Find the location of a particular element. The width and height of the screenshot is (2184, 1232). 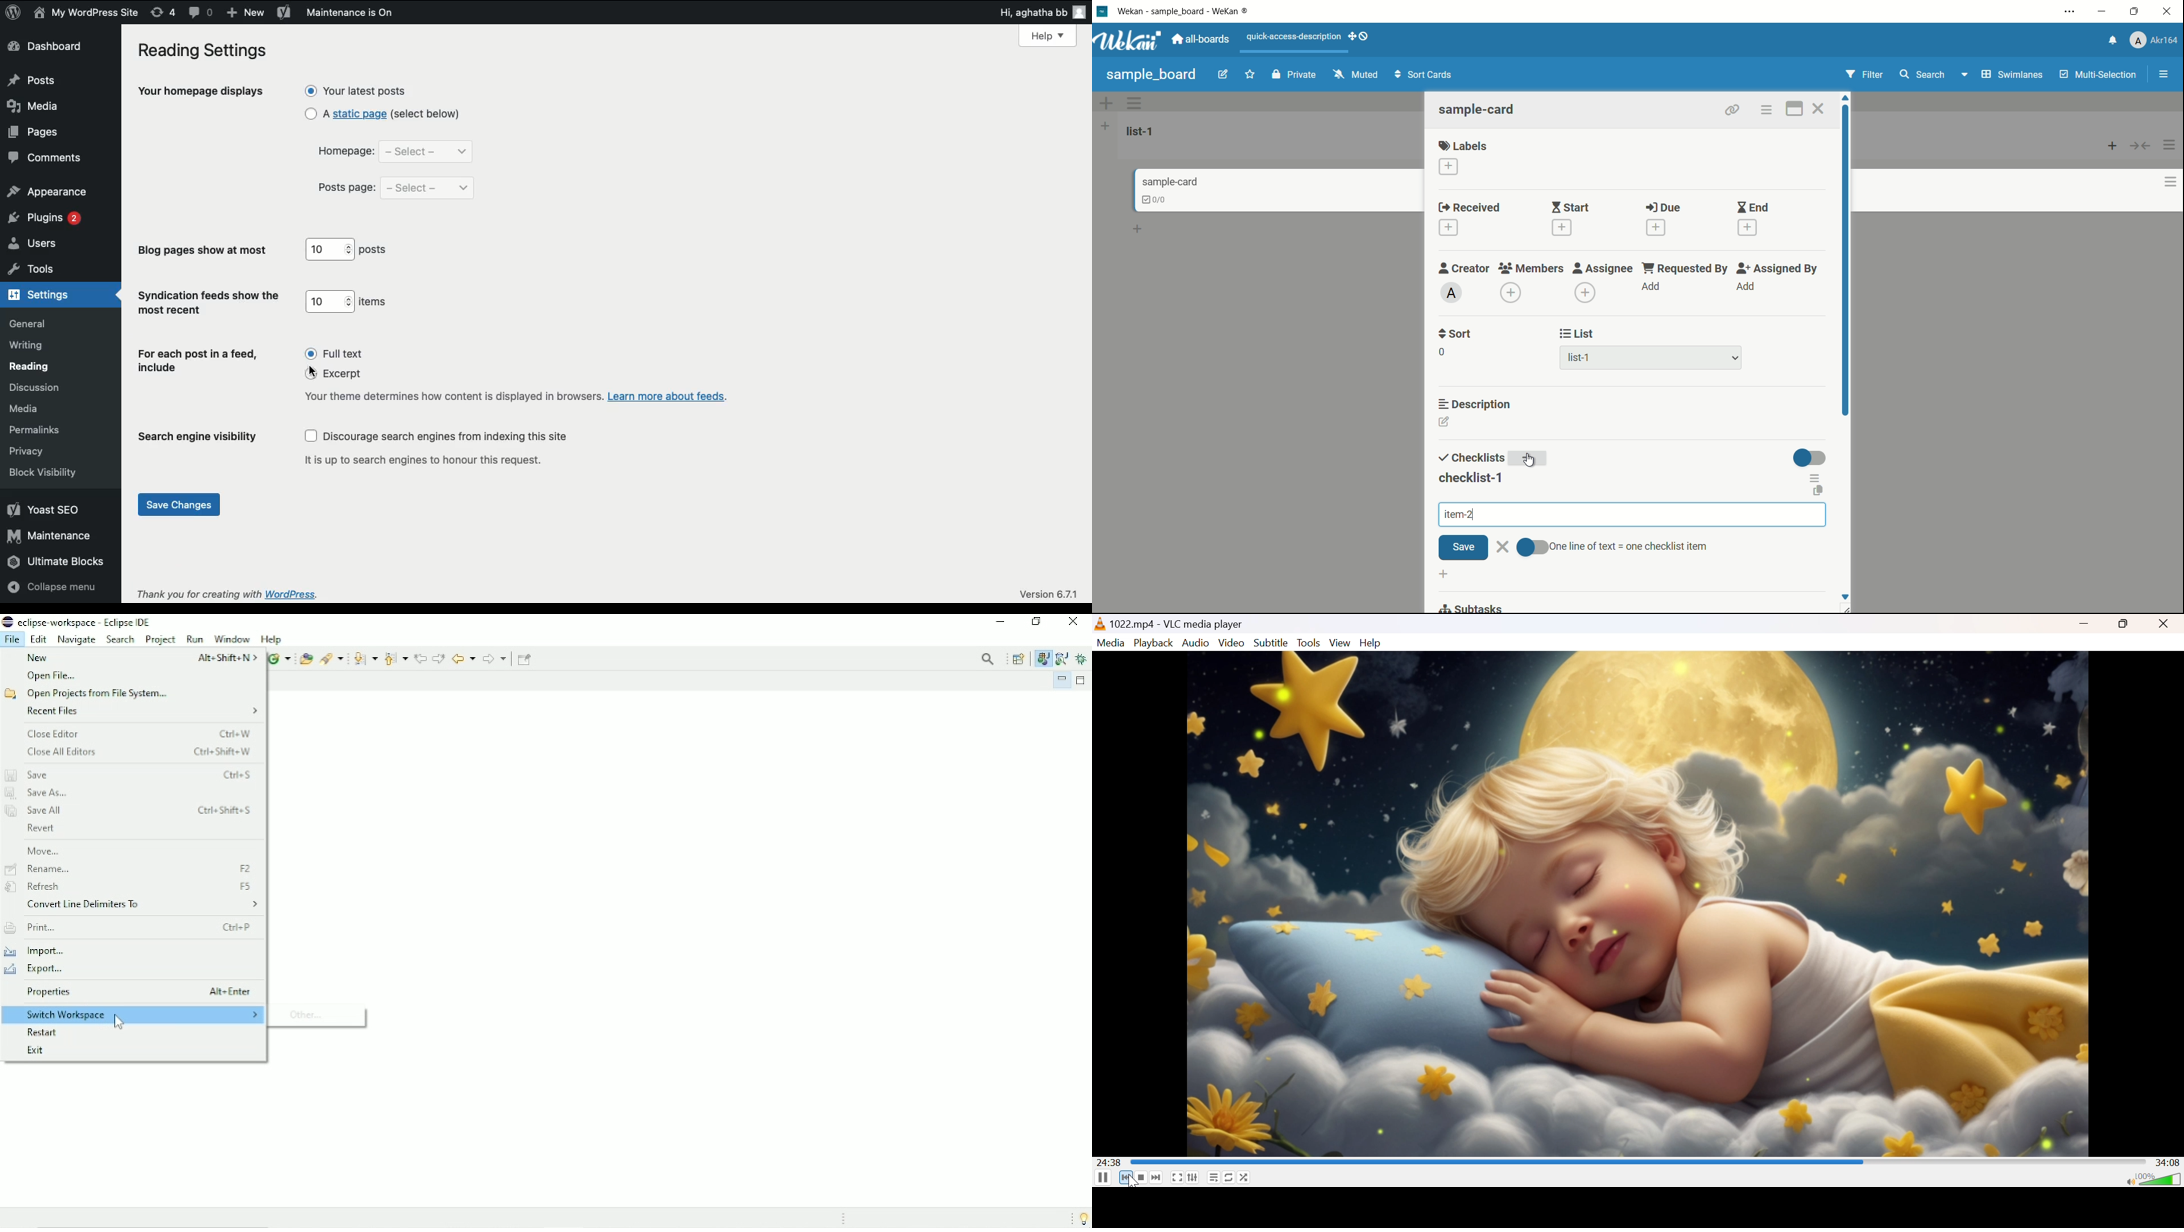

homepage is located at coordinates (345, 152).